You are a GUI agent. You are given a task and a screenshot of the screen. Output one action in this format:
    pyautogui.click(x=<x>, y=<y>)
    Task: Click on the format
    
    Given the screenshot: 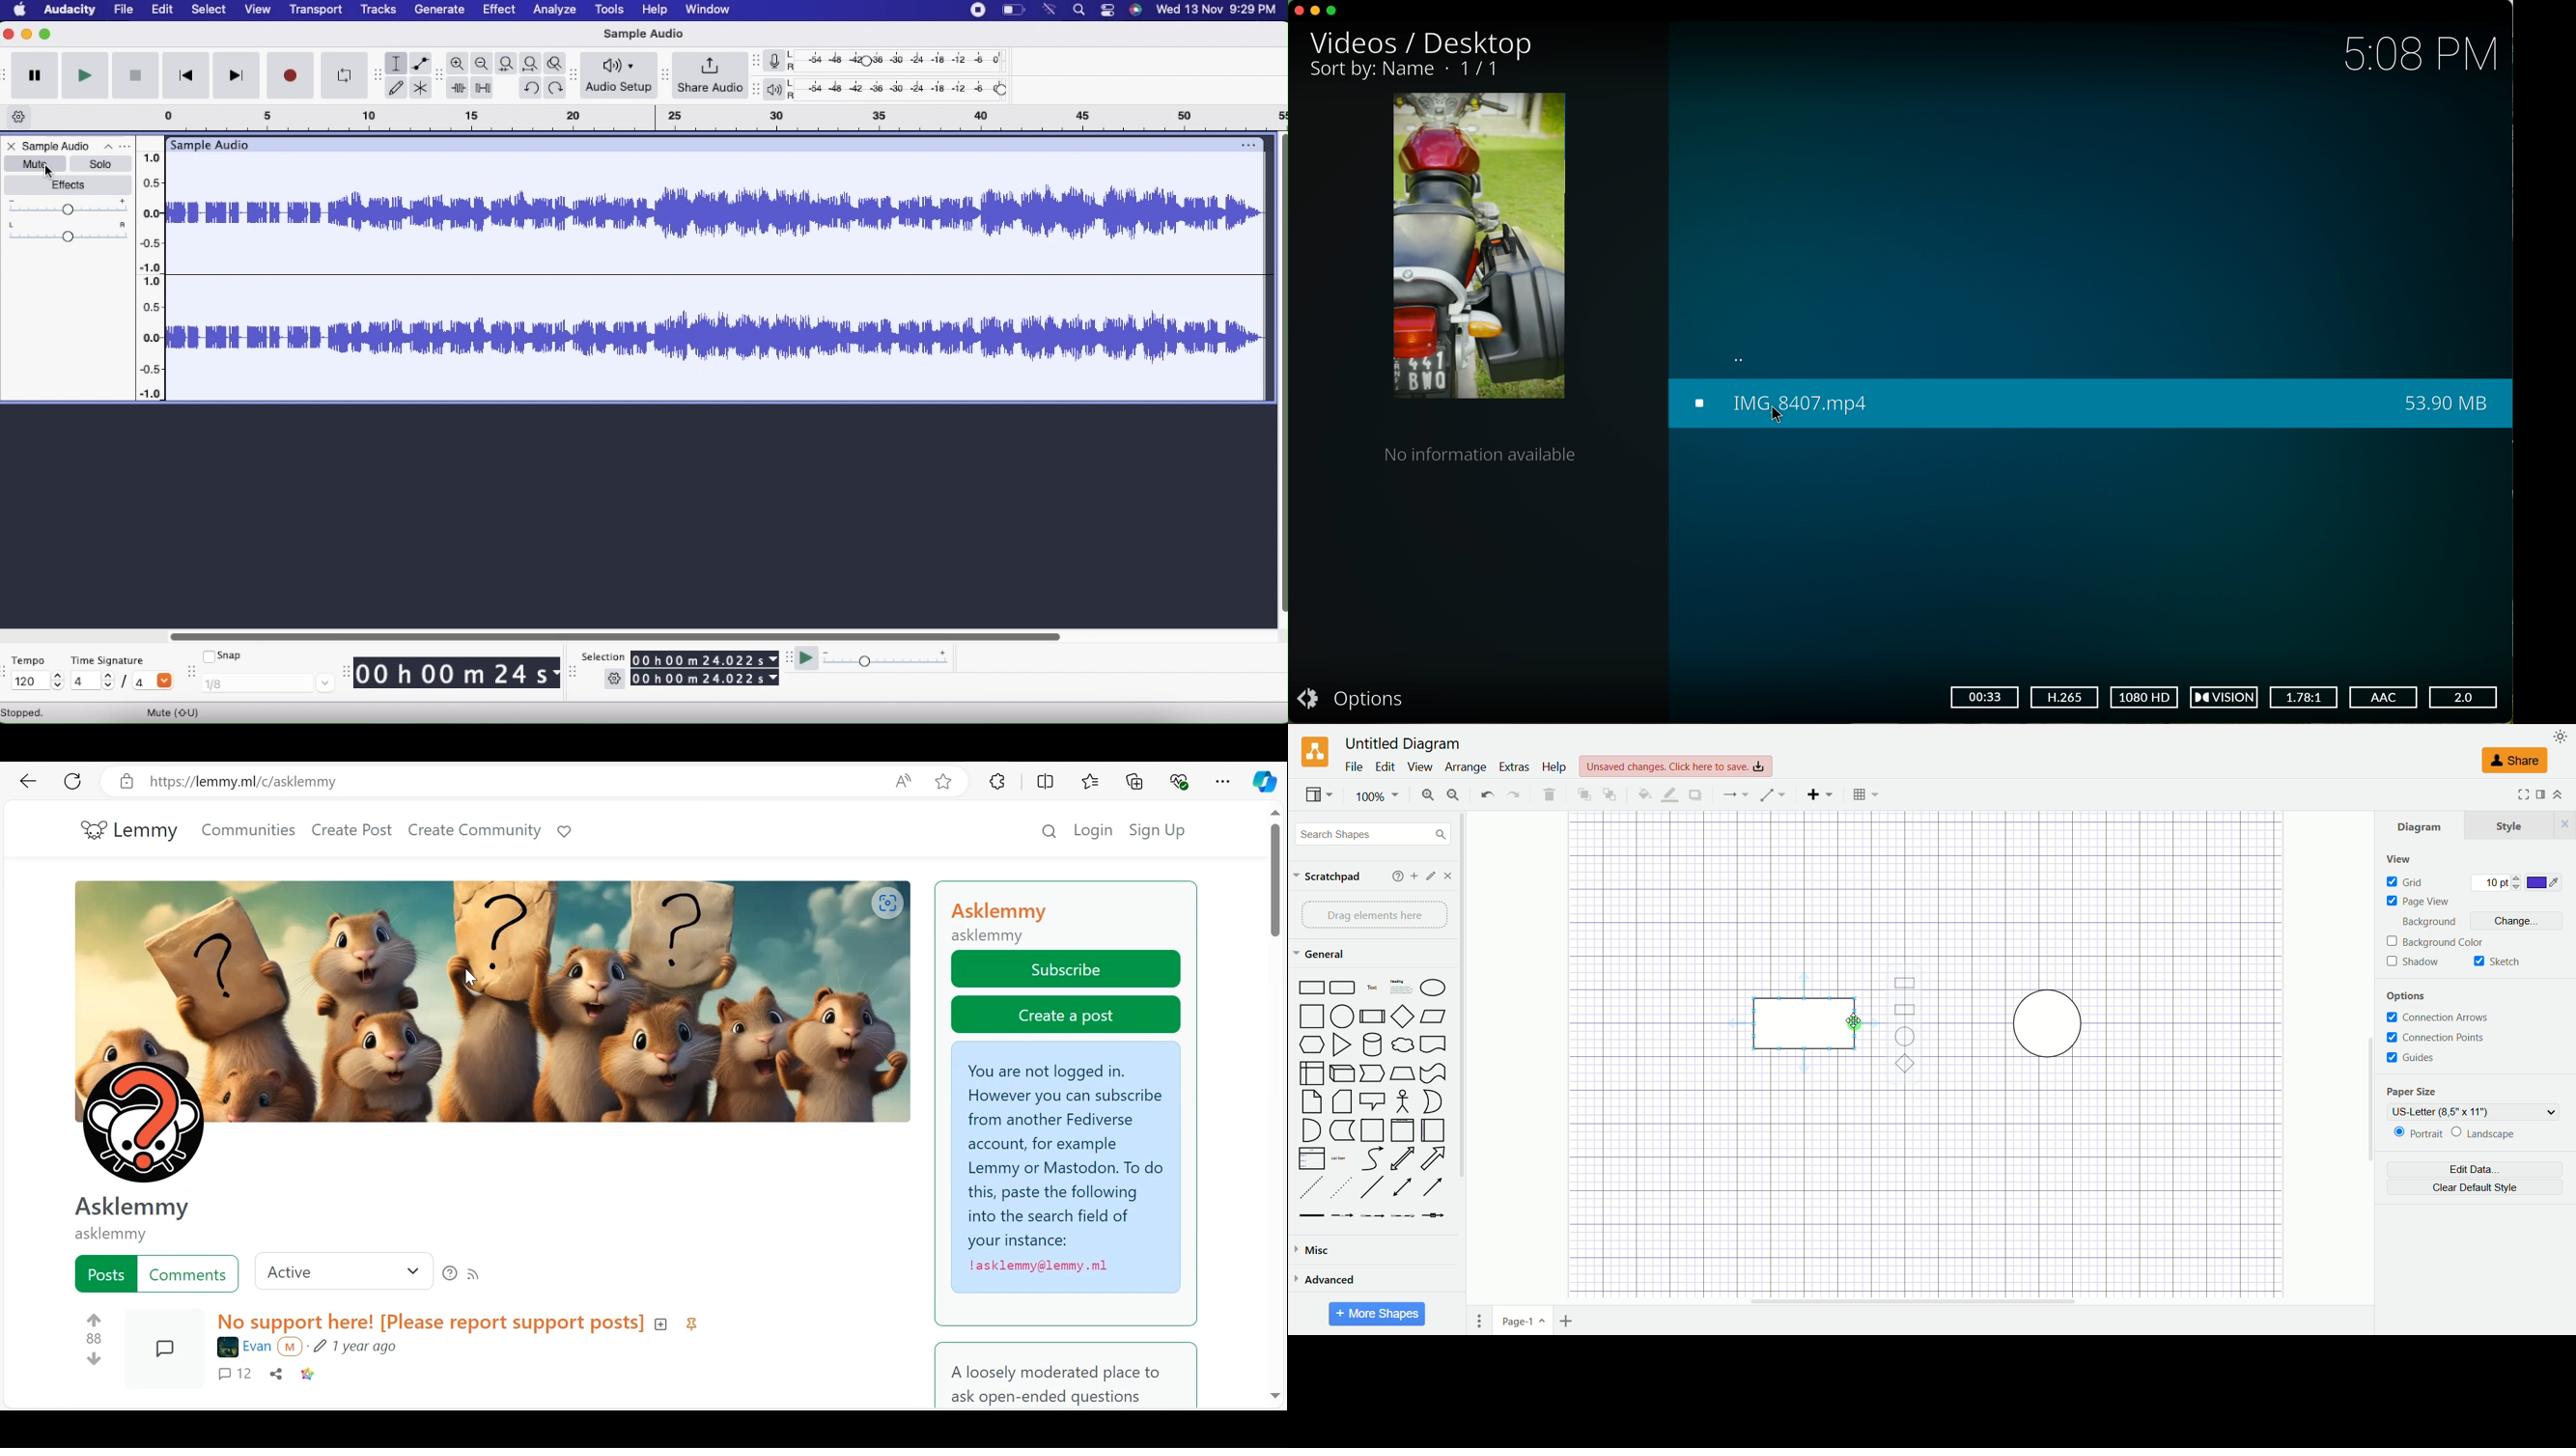 What is the action you would take?
    pyautogui.click(x=2542, y=794)
    